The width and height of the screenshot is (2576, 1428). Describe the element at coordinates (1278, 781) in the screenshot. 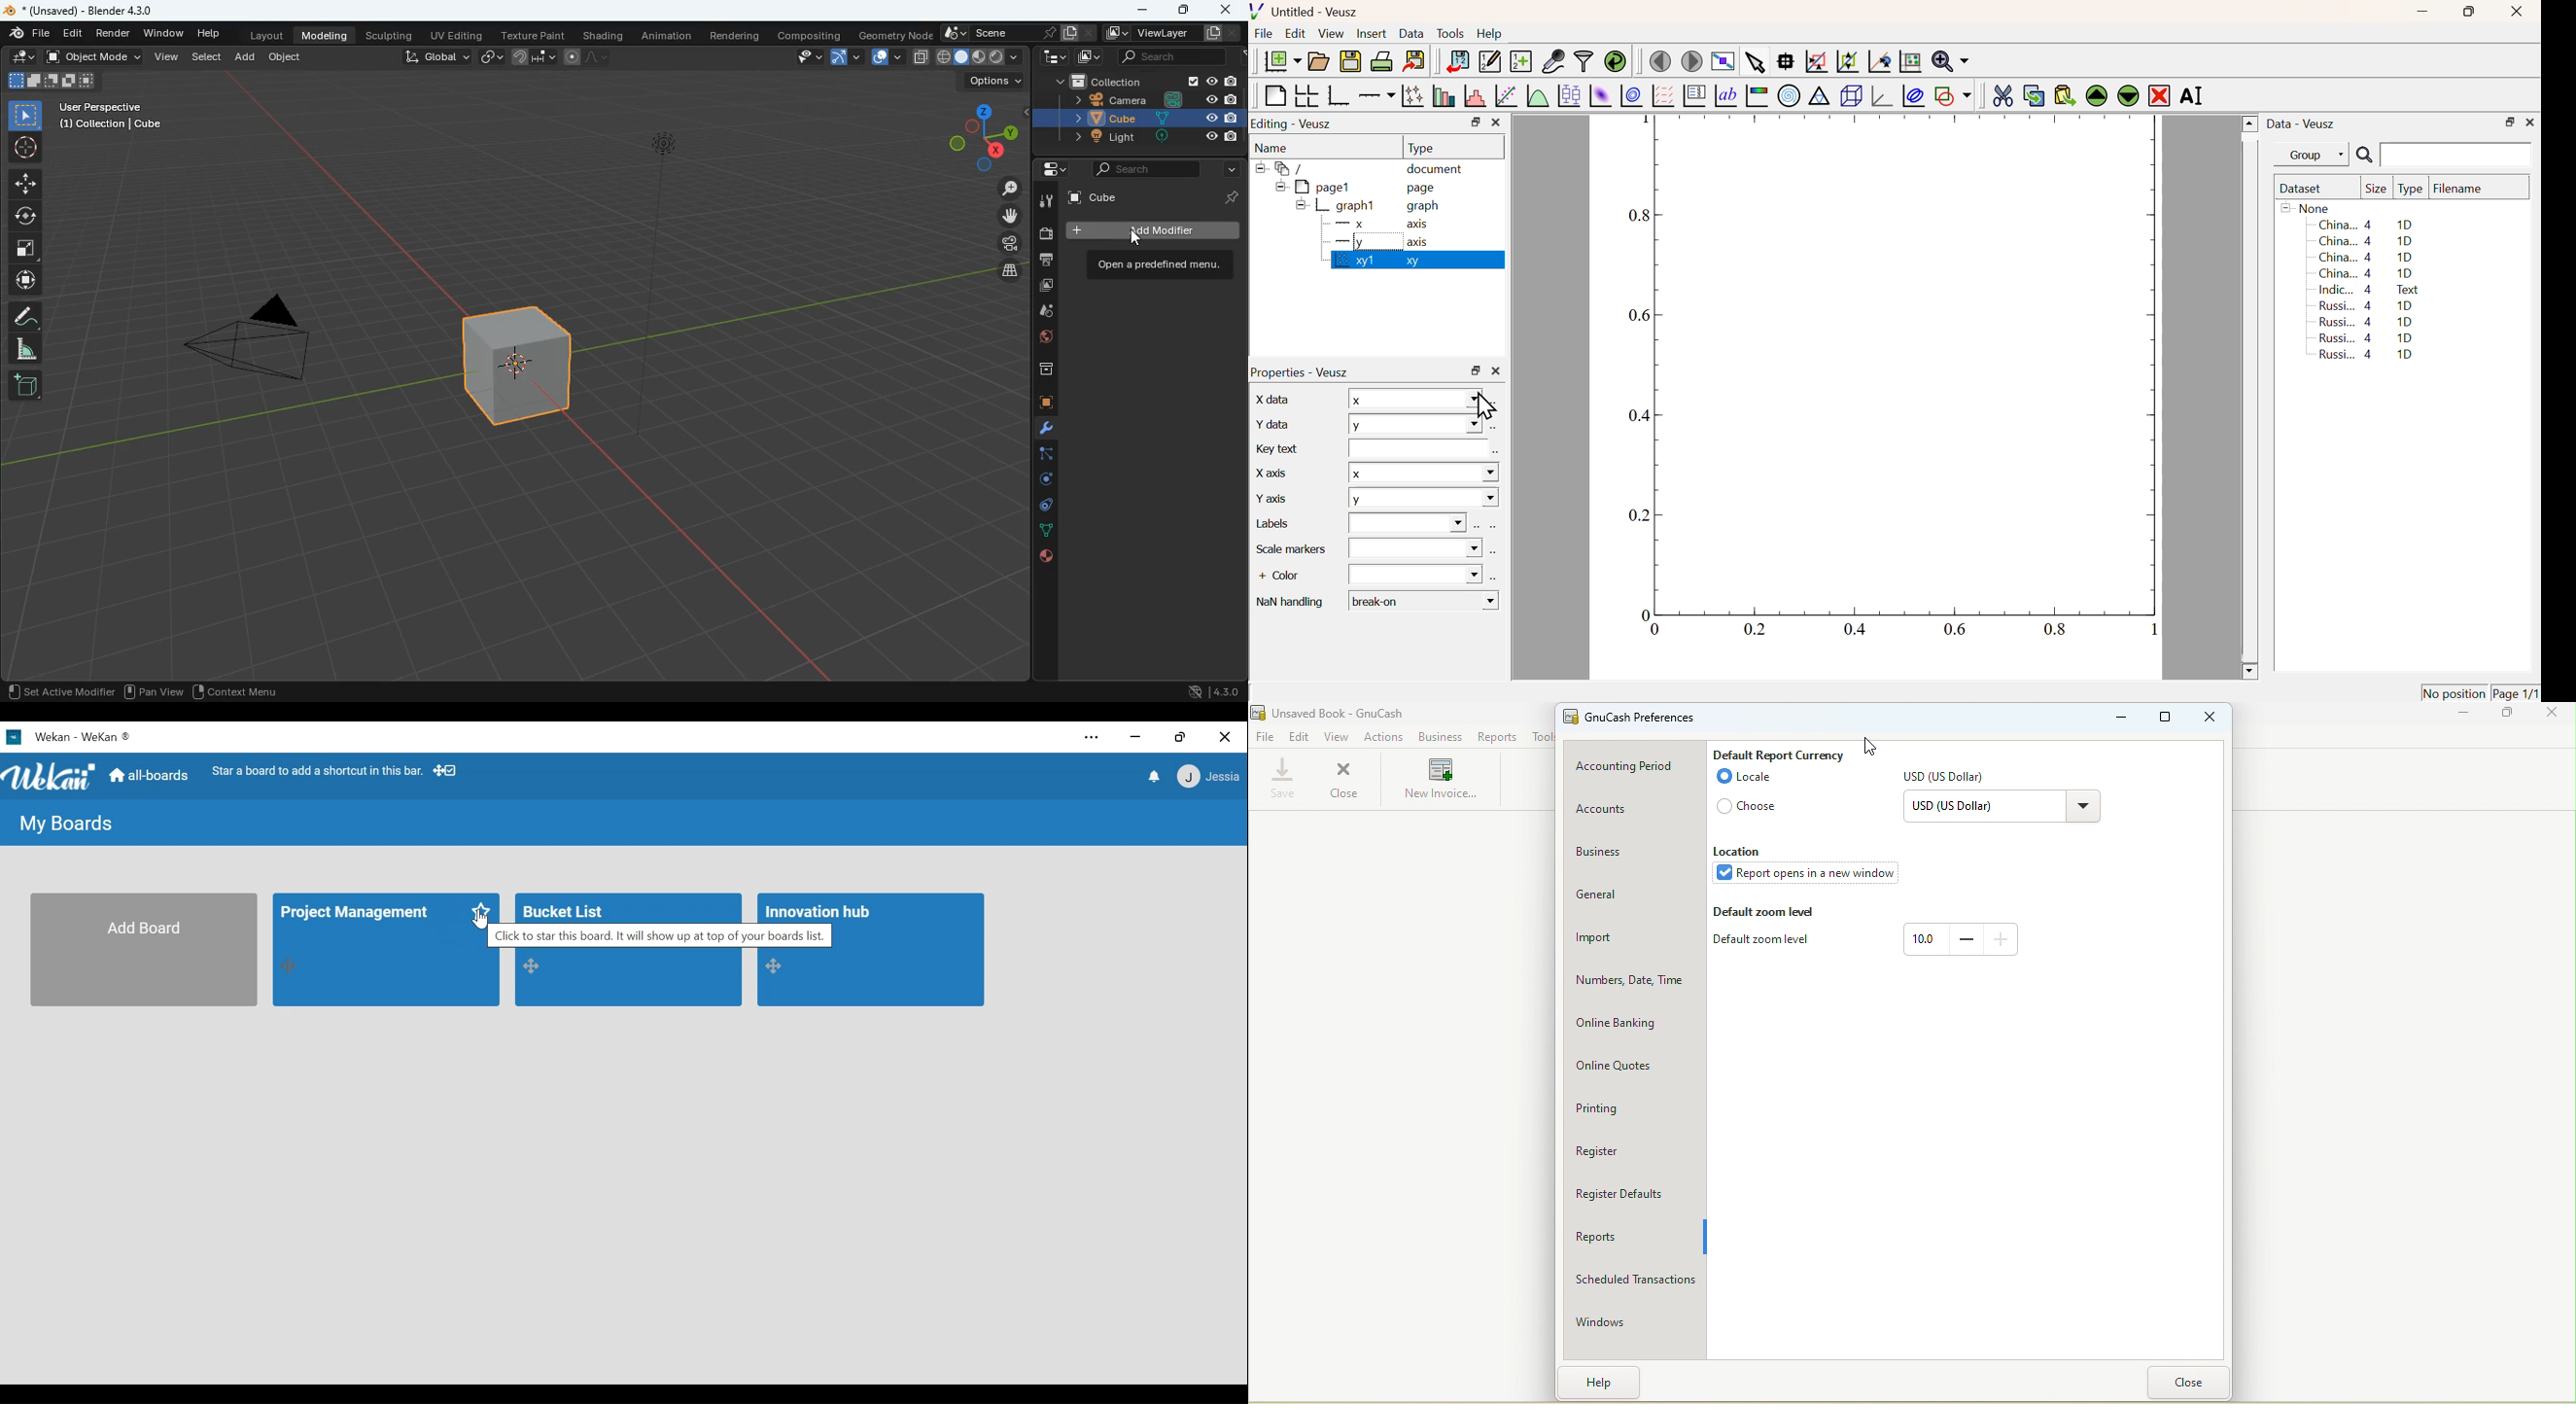

I see `Save` at that location.